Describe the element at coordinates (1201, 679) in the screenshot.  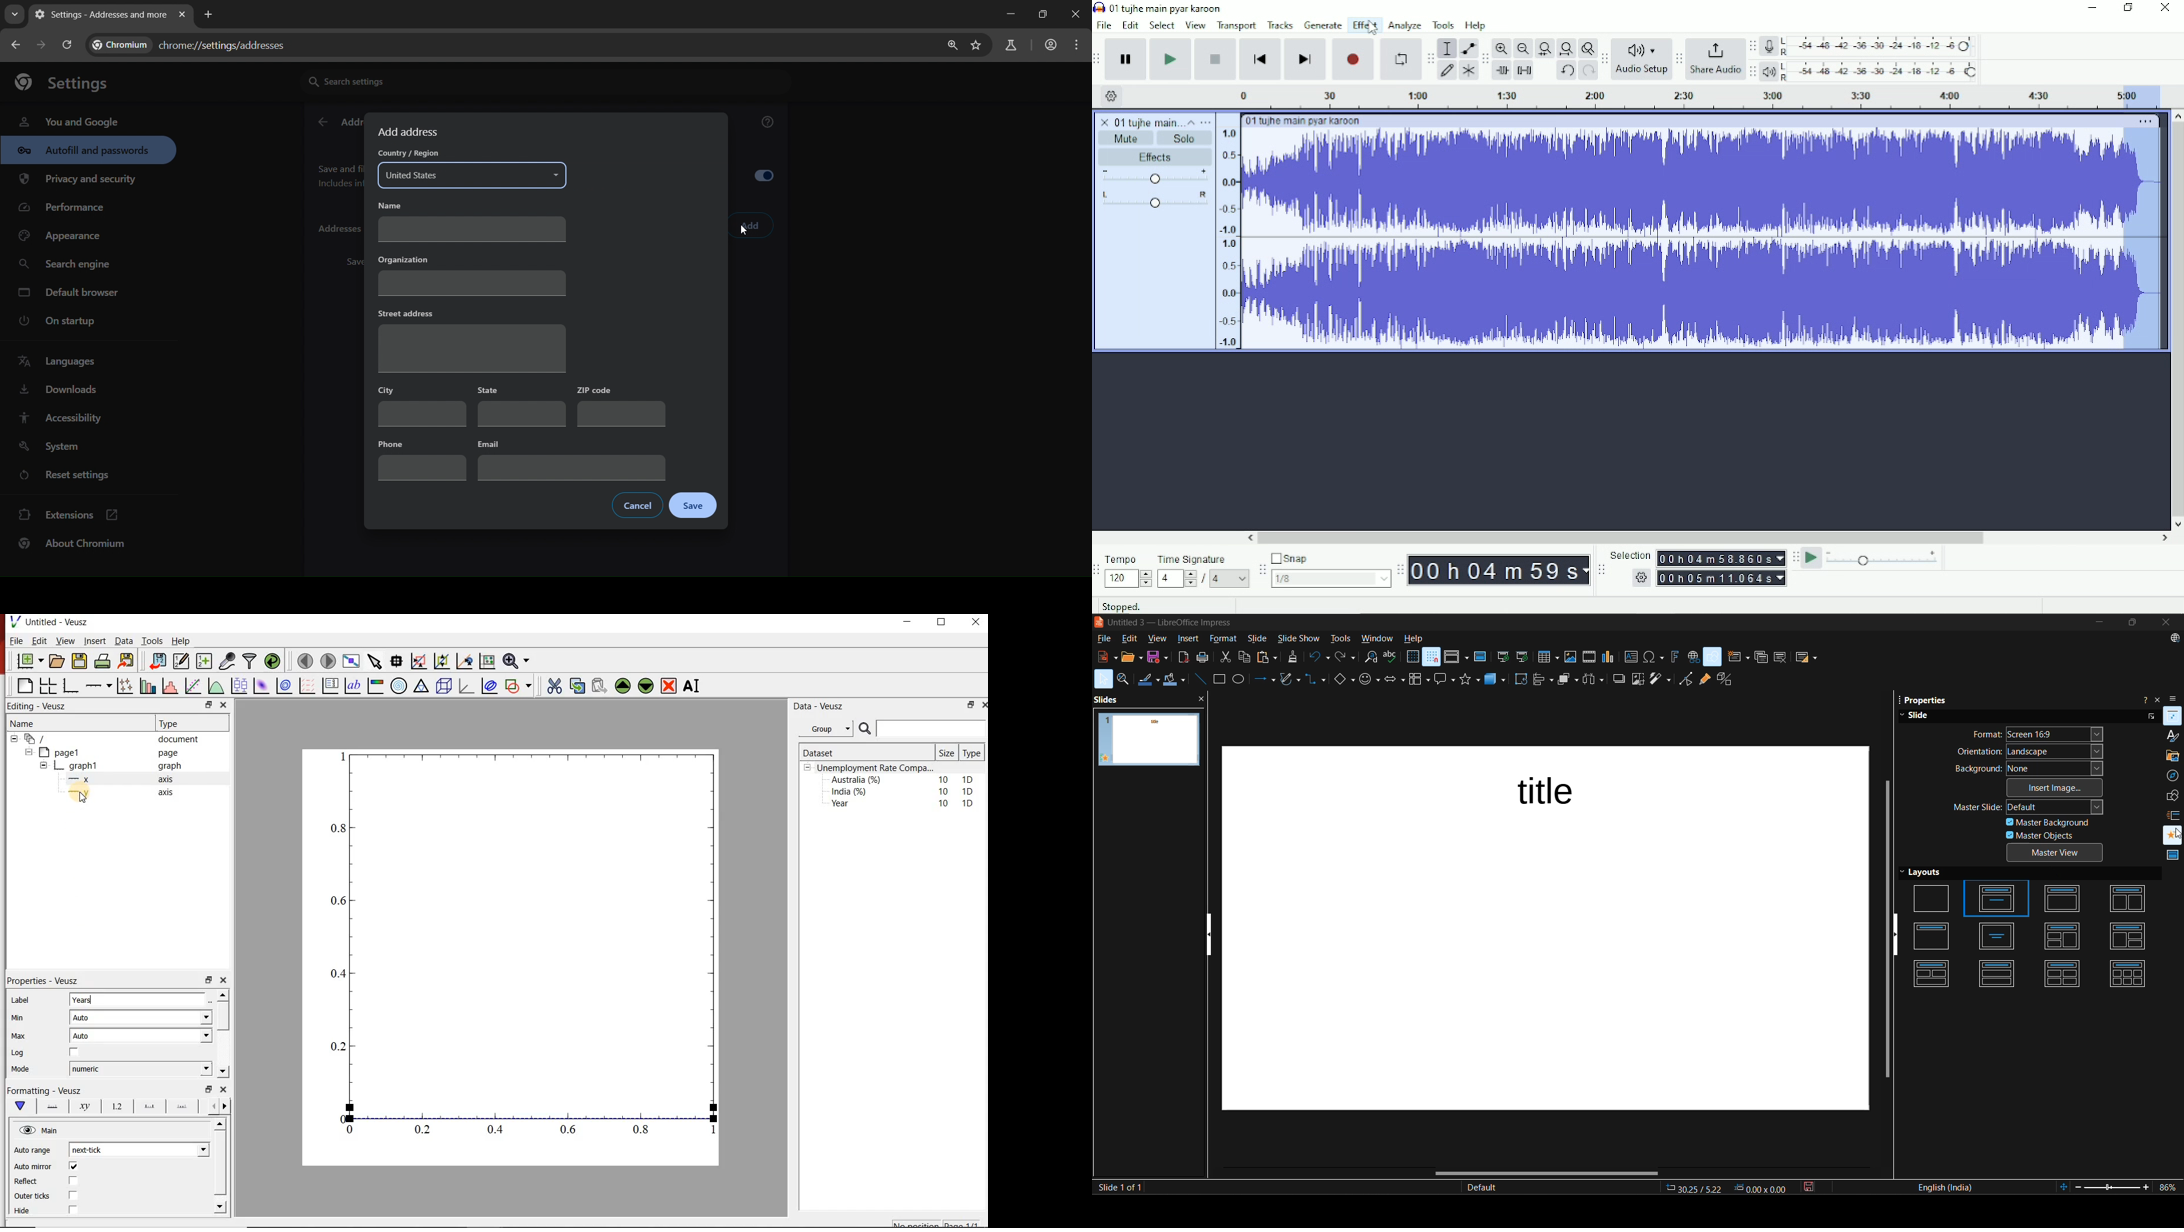
I see `insert line` at that location.